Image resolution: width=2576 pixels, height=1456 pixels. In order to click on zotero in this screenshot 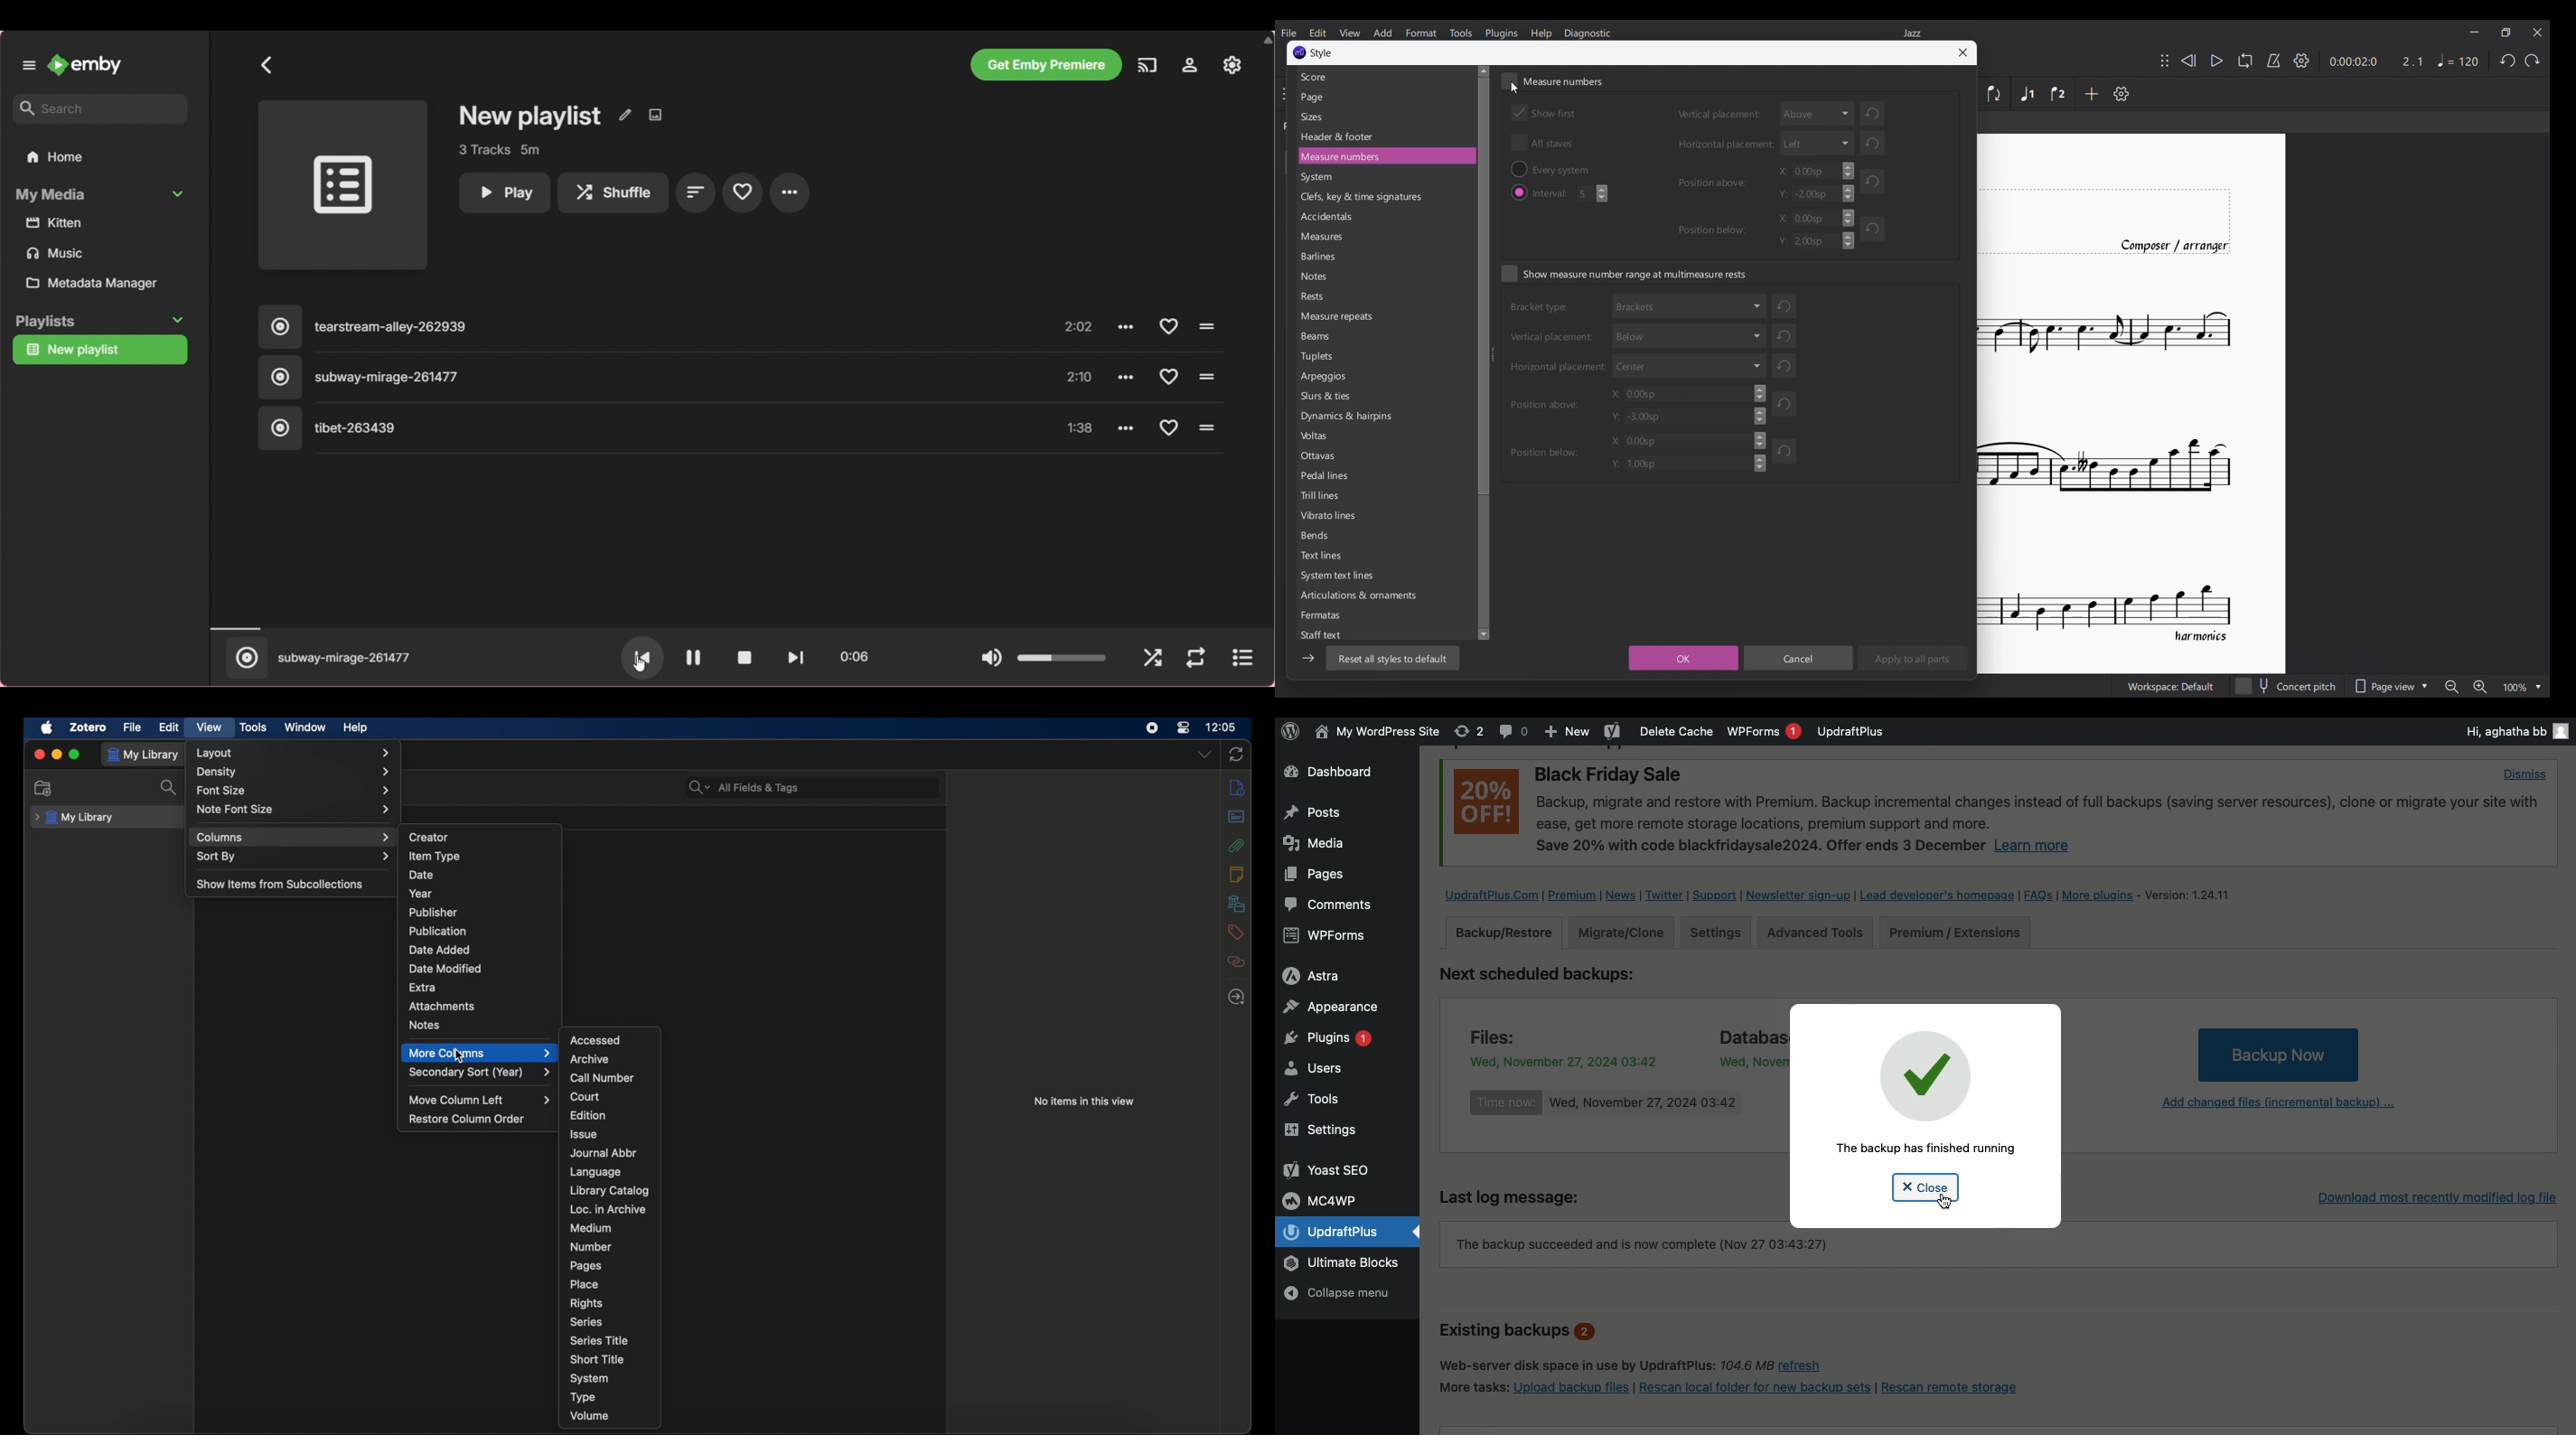, I will do `click(88, 727)`.